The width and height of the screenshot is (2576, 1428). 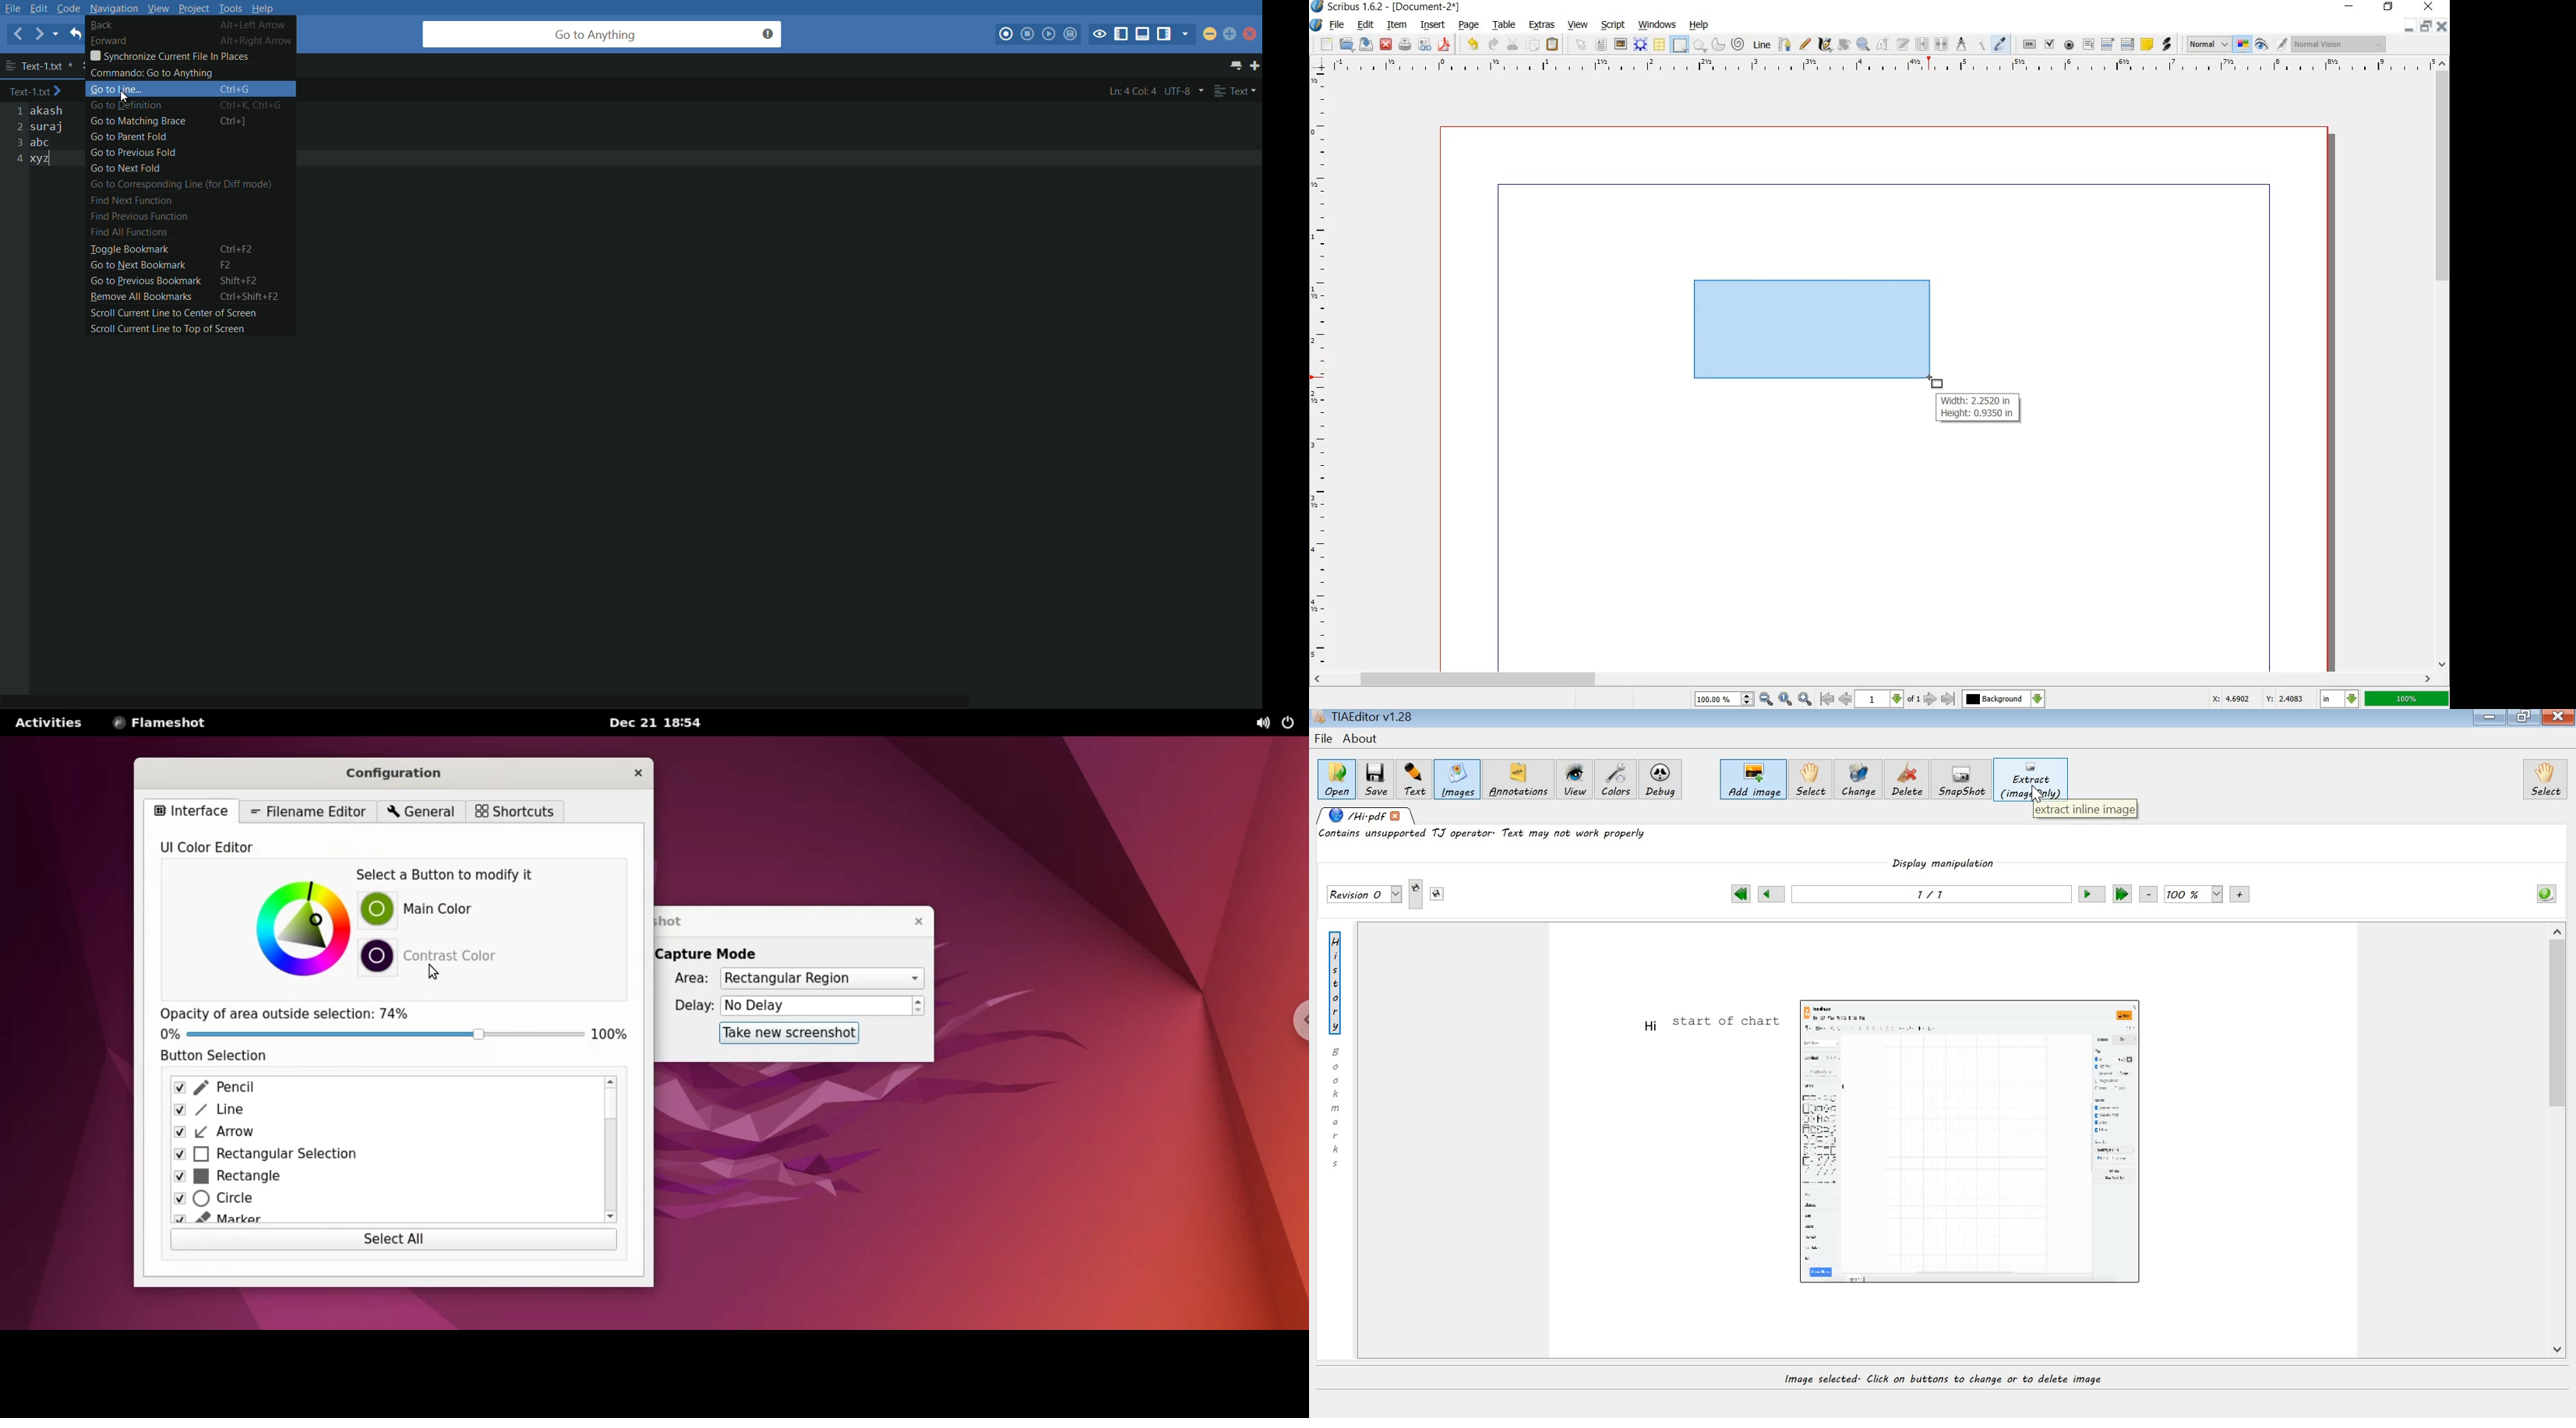 What do you see at coordinates (1660, 45) in the screenshot?
I see `TABLE` at bounding box center [1660, 45].